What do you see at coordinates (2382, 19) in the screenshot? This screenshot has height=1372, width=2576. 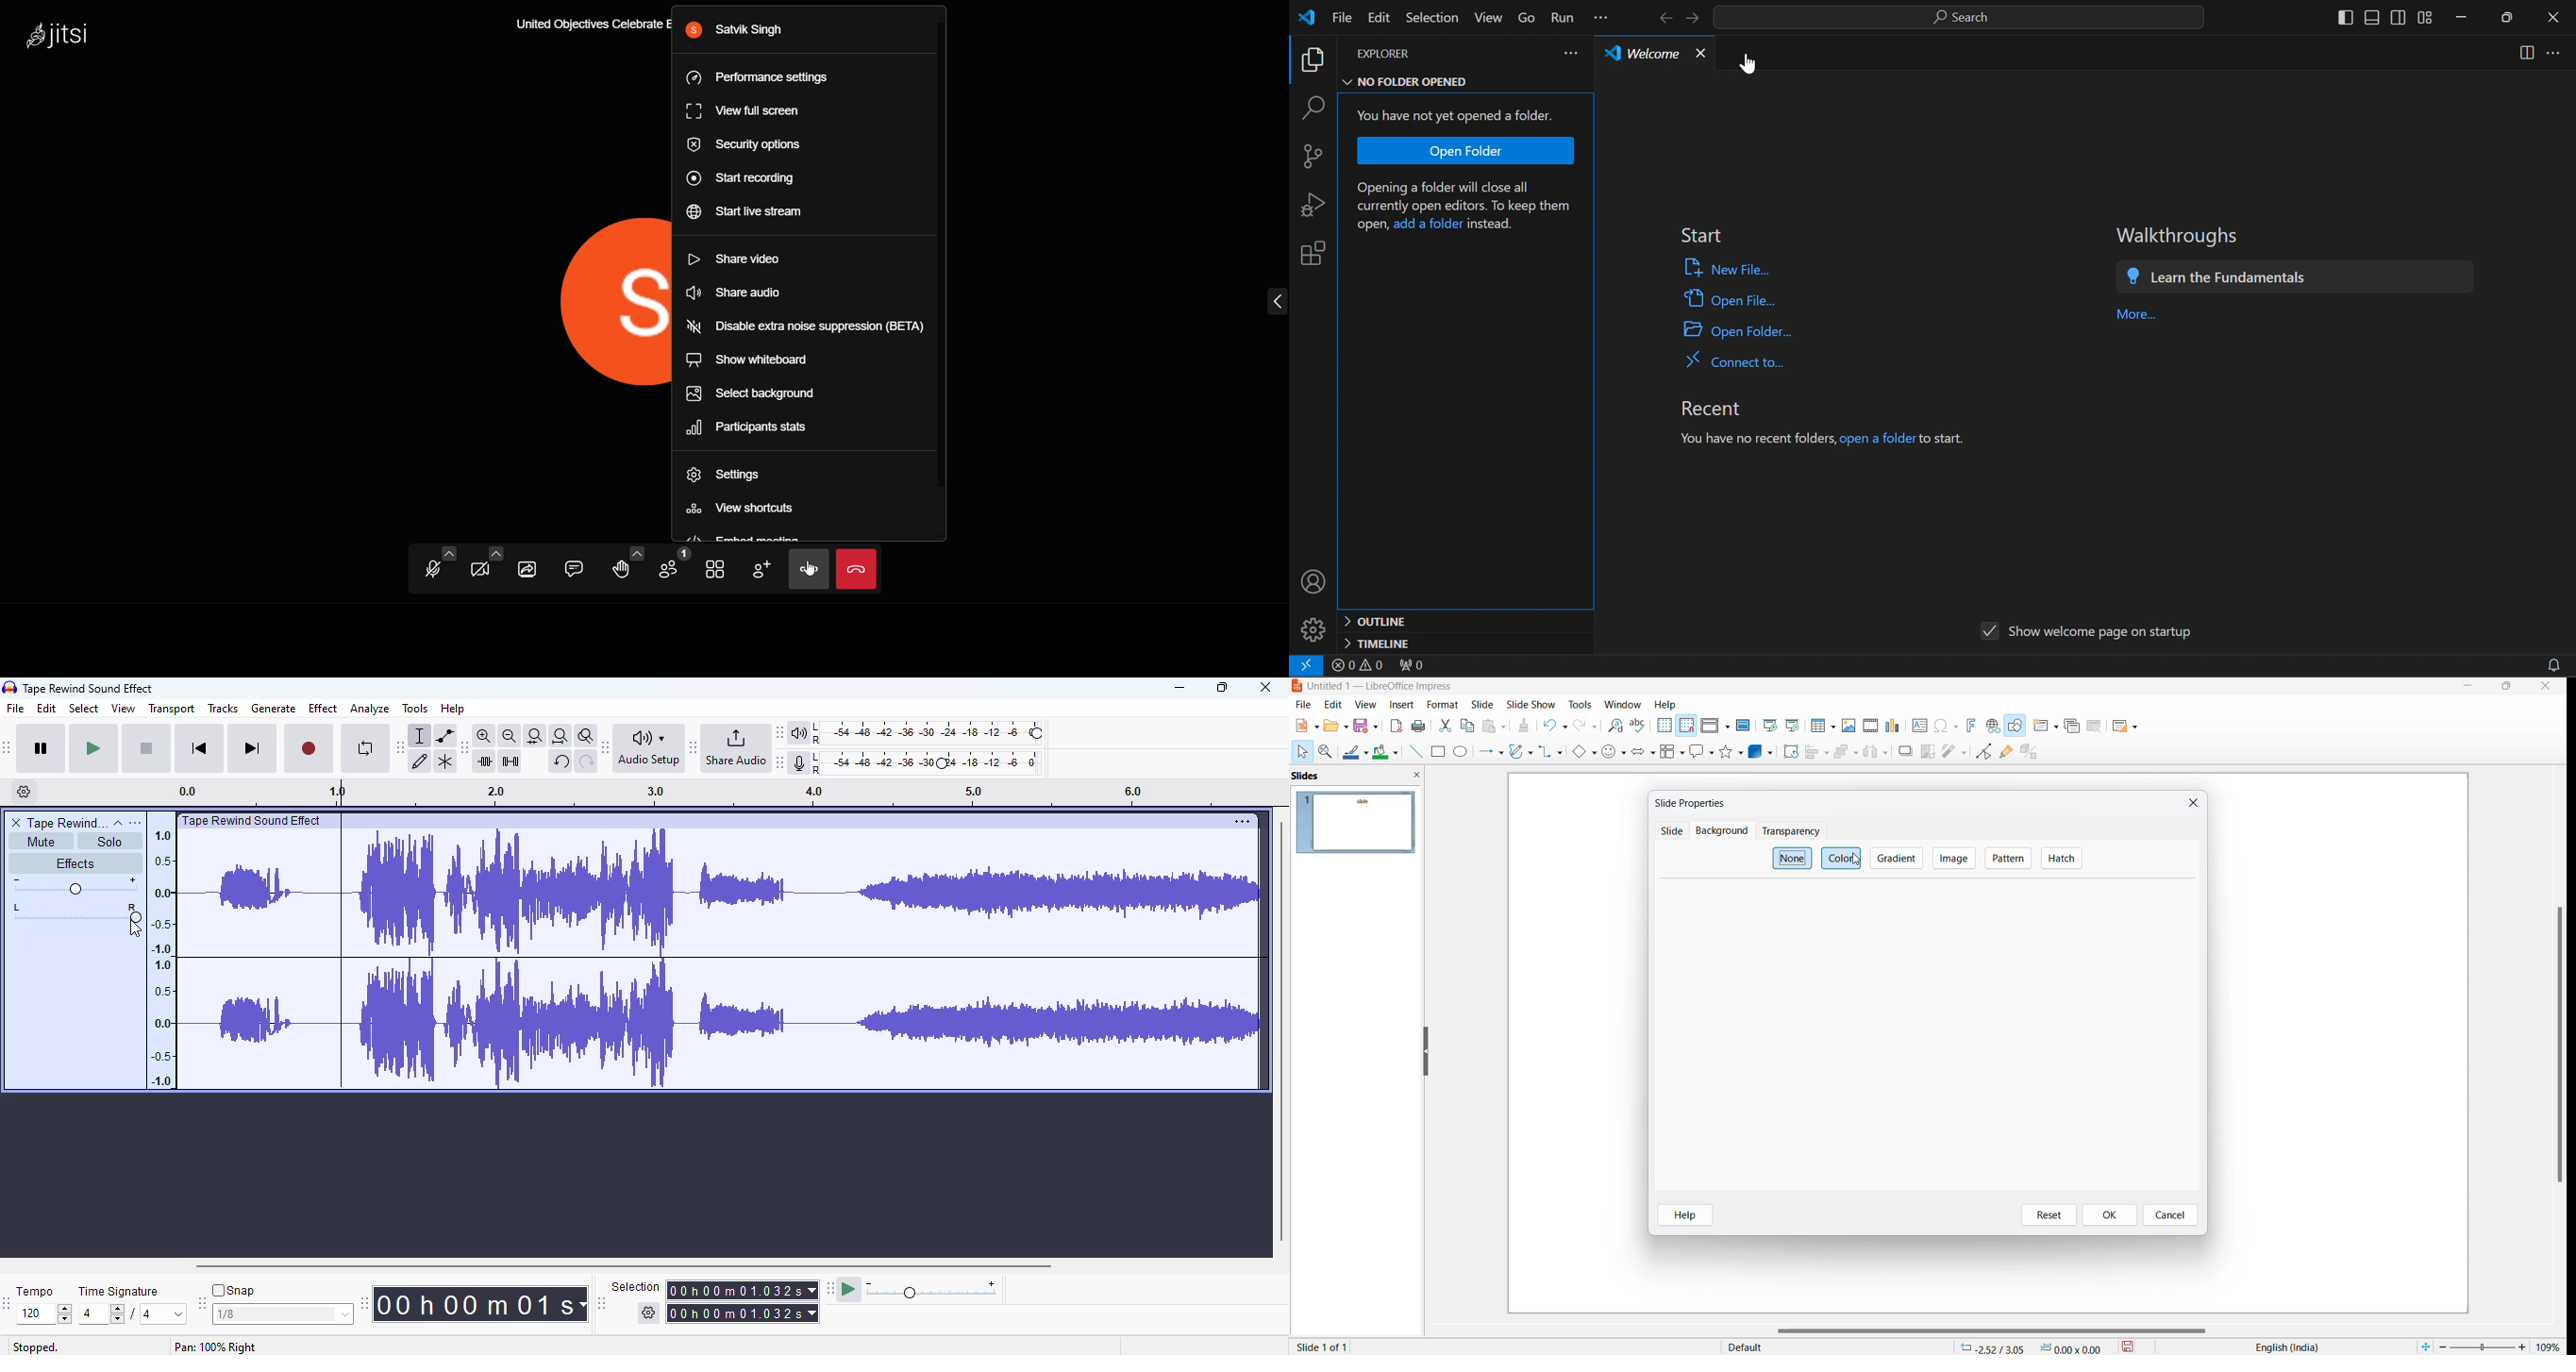 I see `shift` at bounding box center [2382, 19].